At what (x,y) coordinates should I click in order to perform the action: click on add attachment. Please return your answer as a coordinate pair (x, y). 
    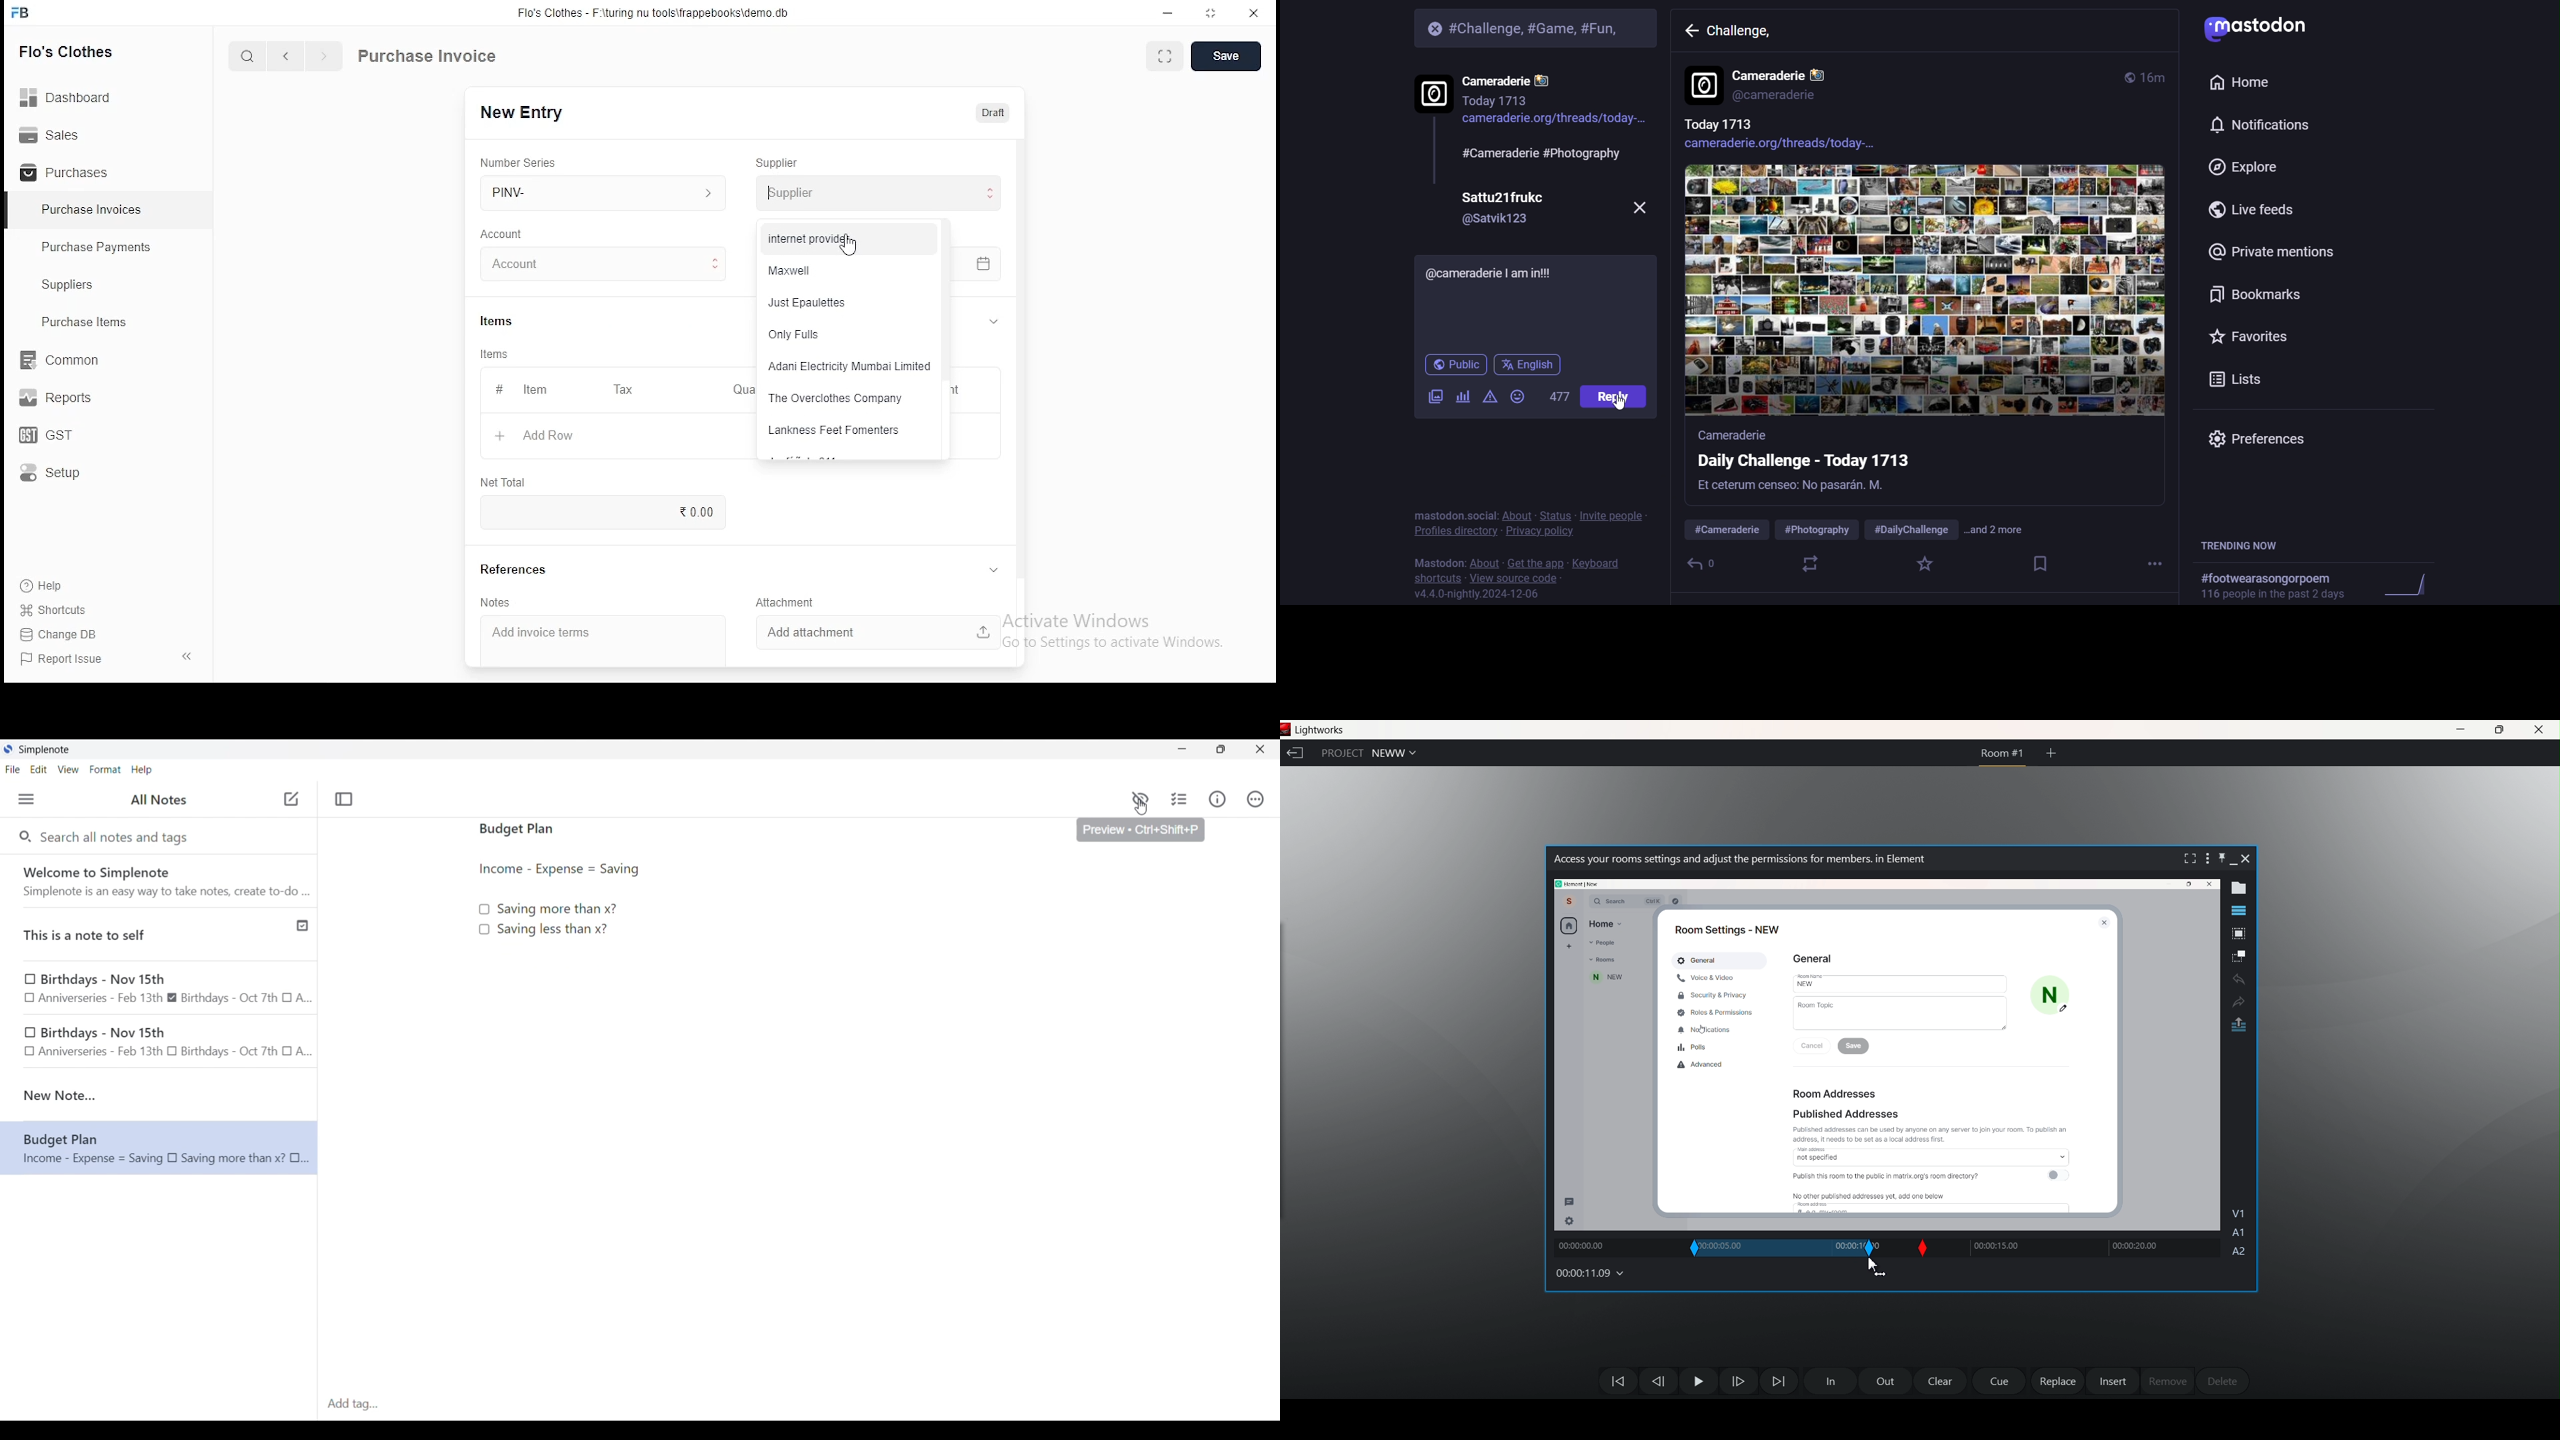
    Looking at the image, I should click on (879, 631).